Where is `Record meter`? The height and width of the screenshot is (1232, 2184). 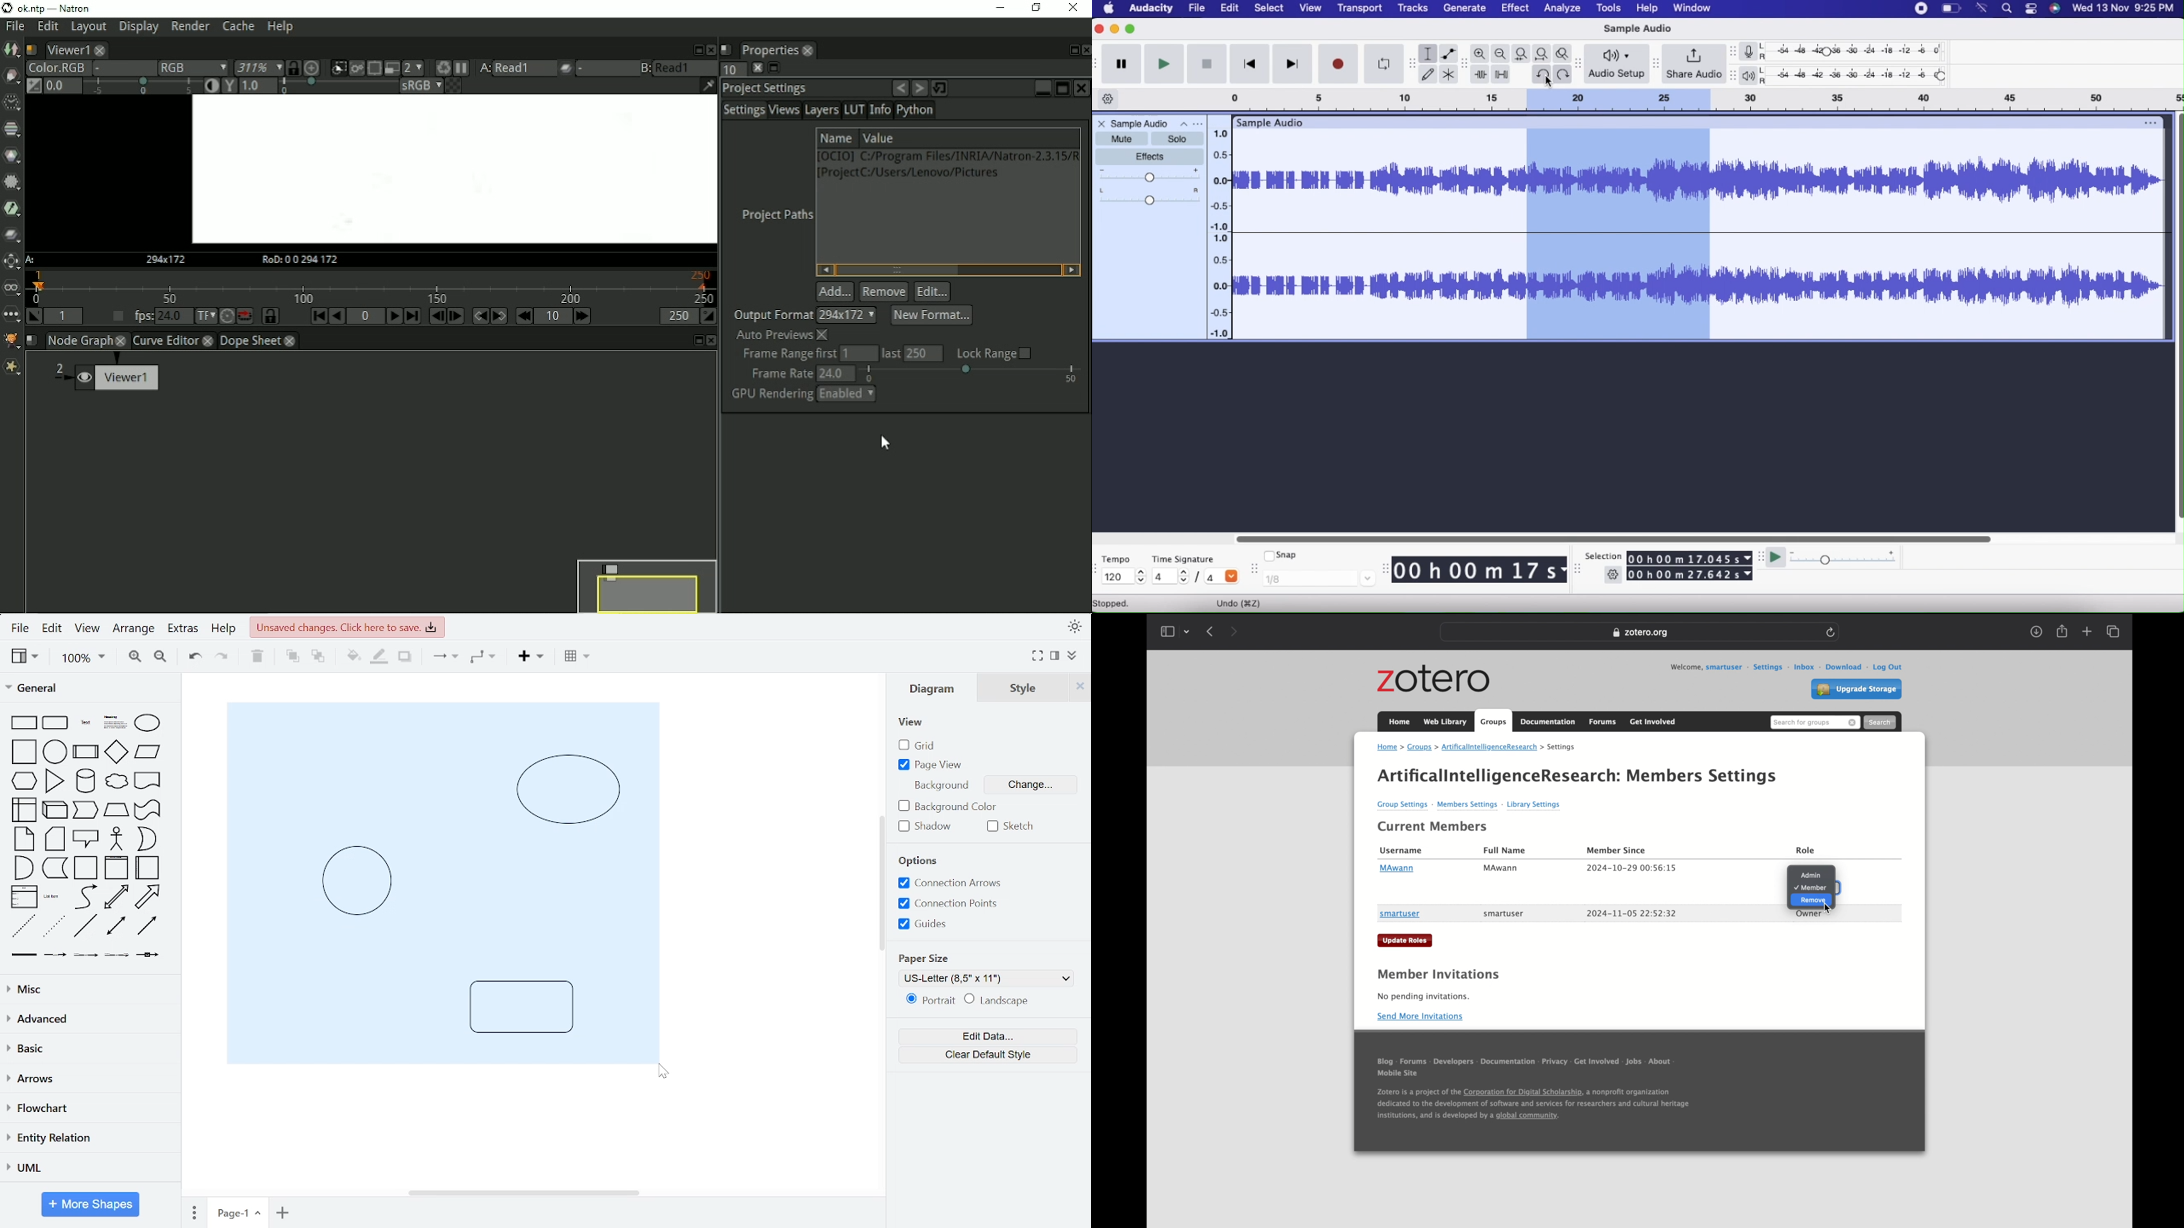 Record meter is located at coordinates (1753, 51).